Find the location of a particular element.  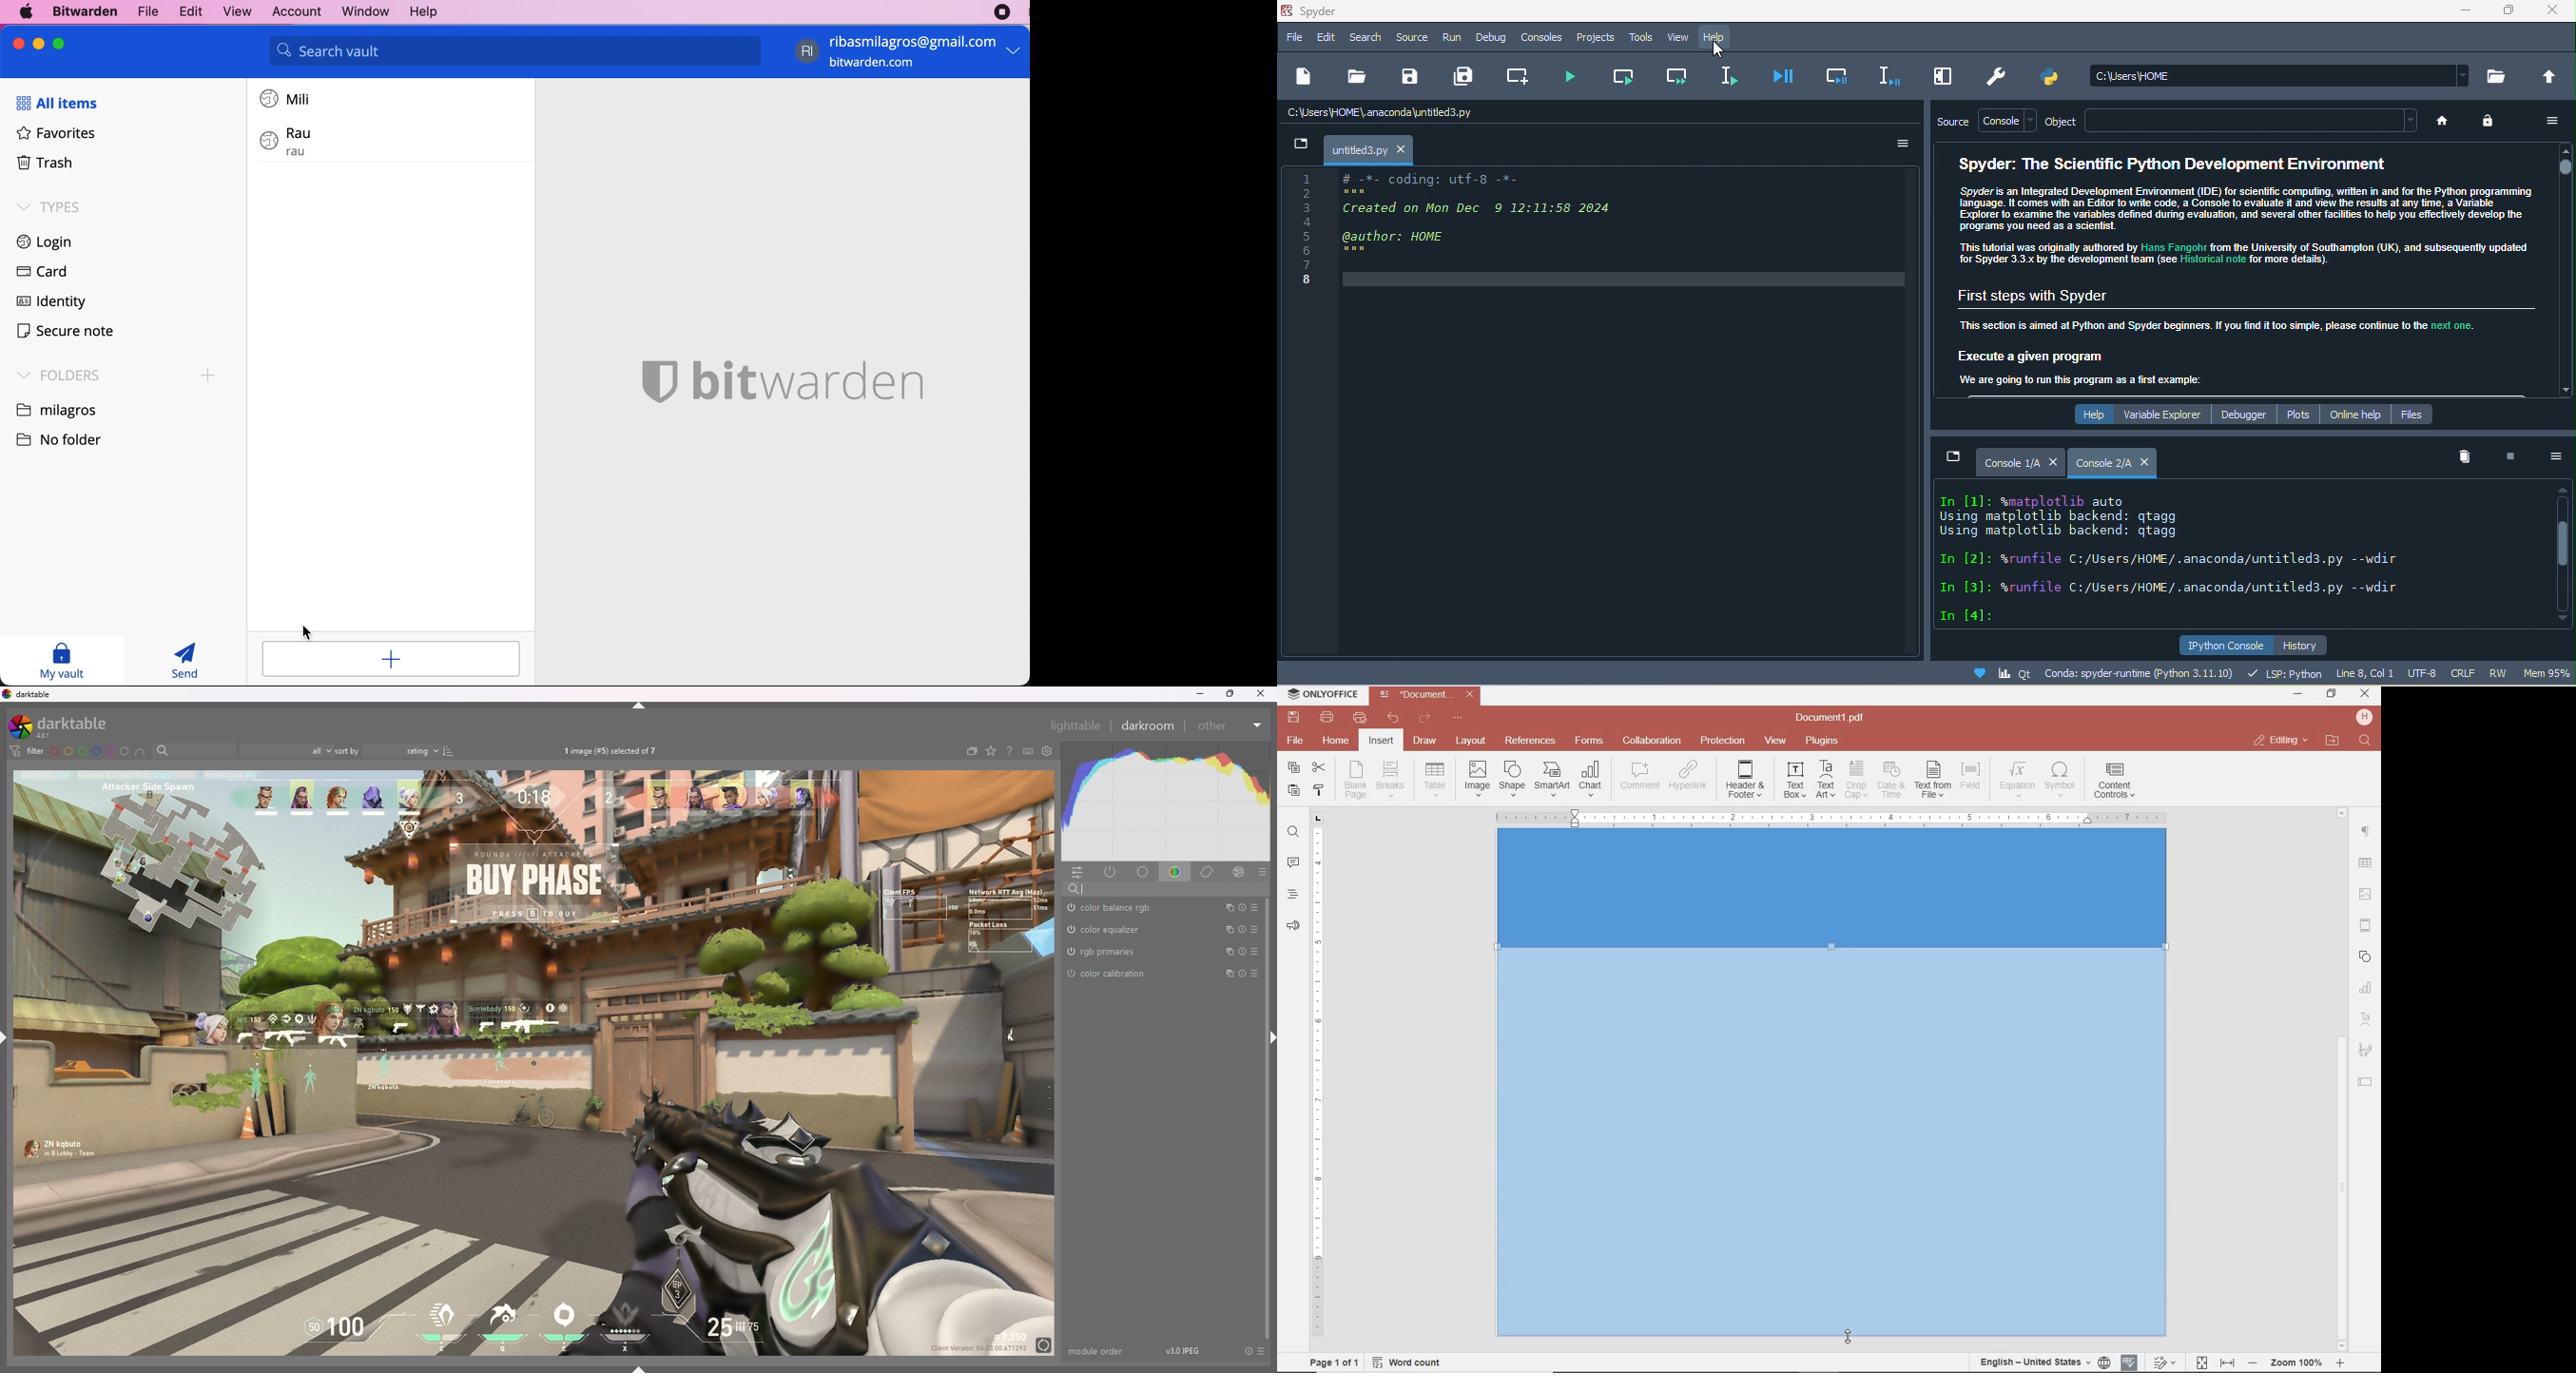

active modules is located at coordinates (1112, 872).